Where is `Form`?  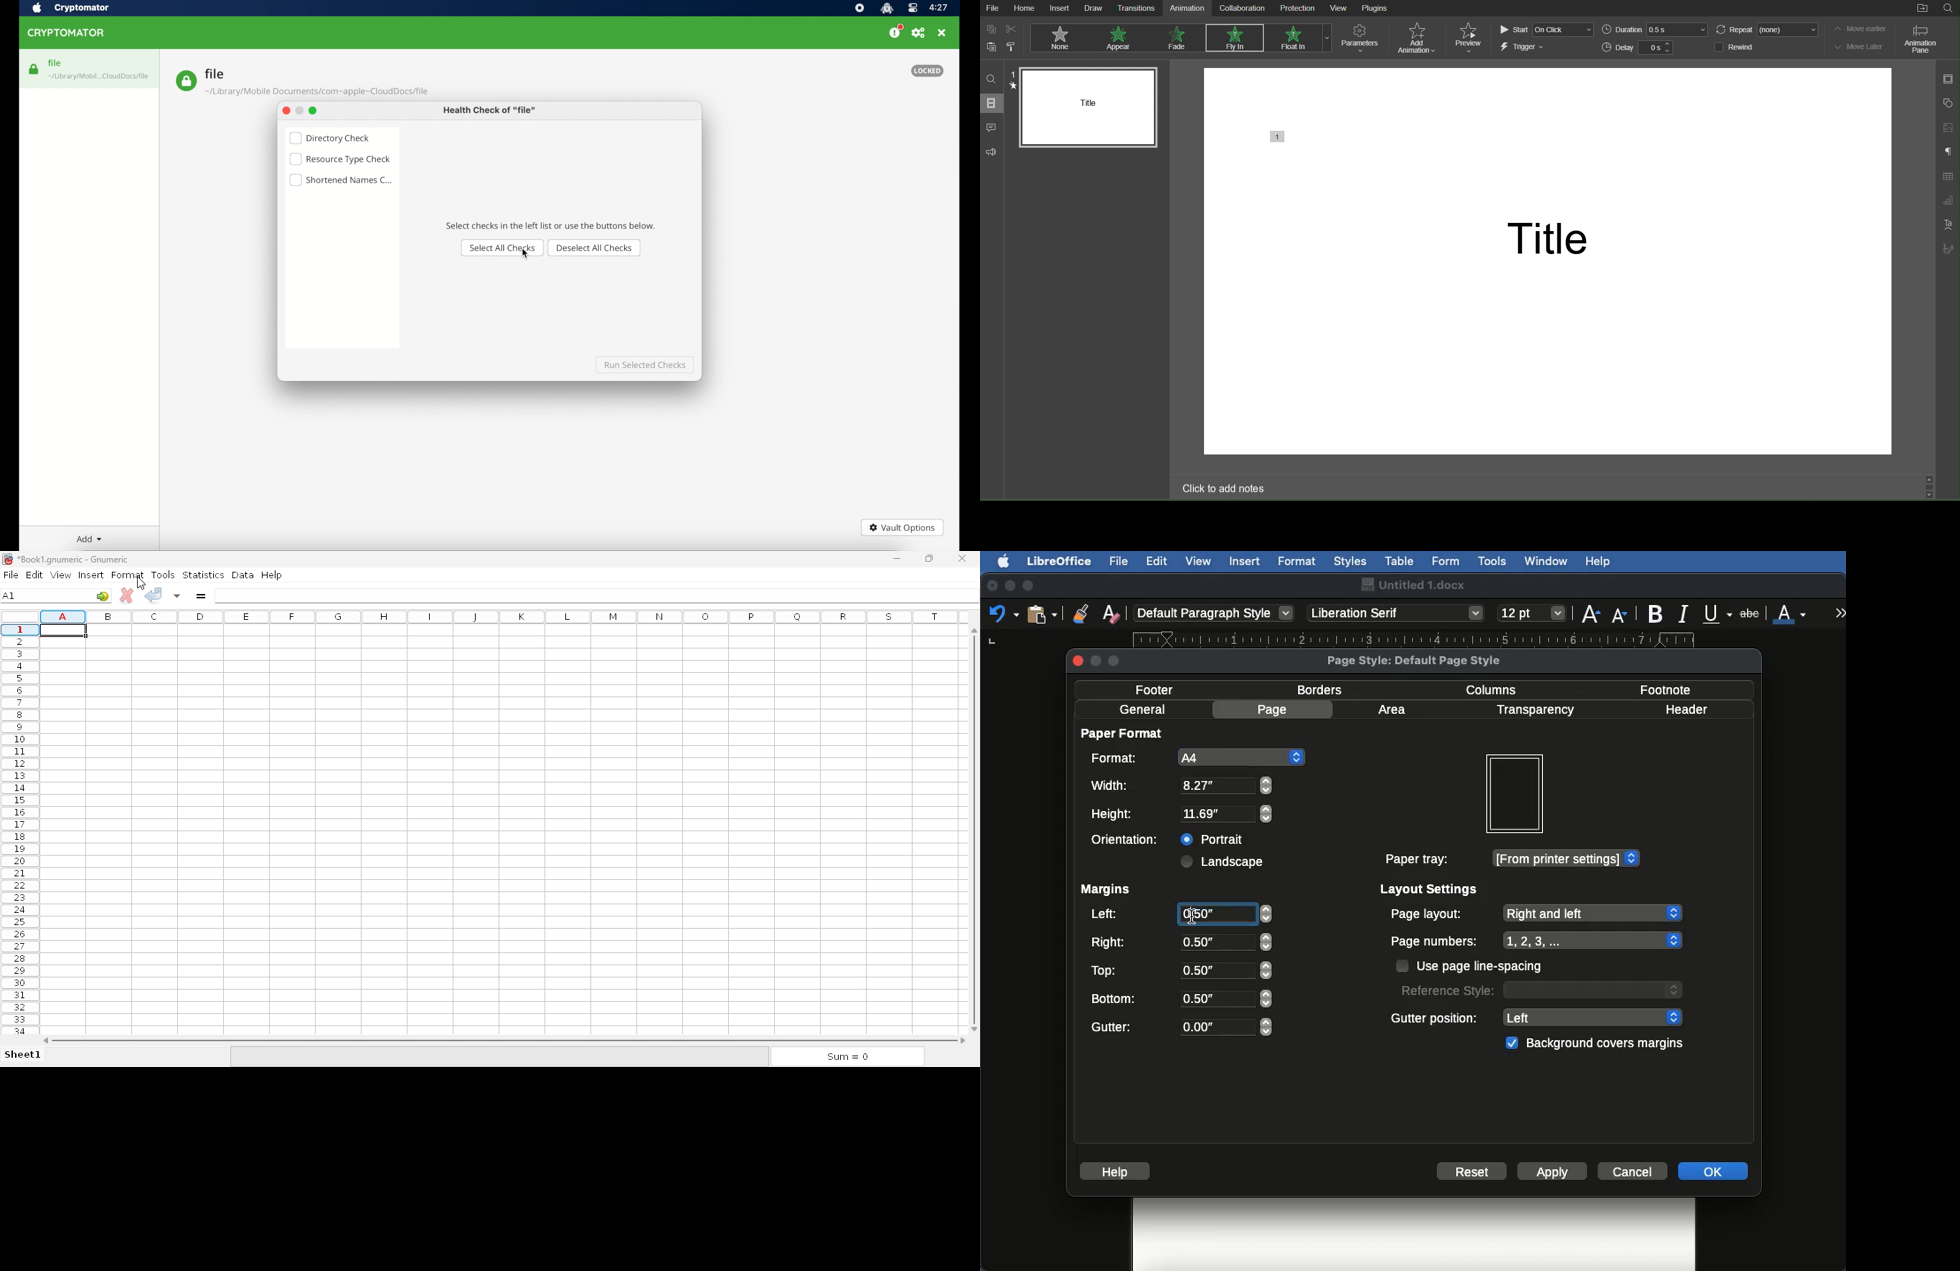 Form is located at coordinates (1446, 562).